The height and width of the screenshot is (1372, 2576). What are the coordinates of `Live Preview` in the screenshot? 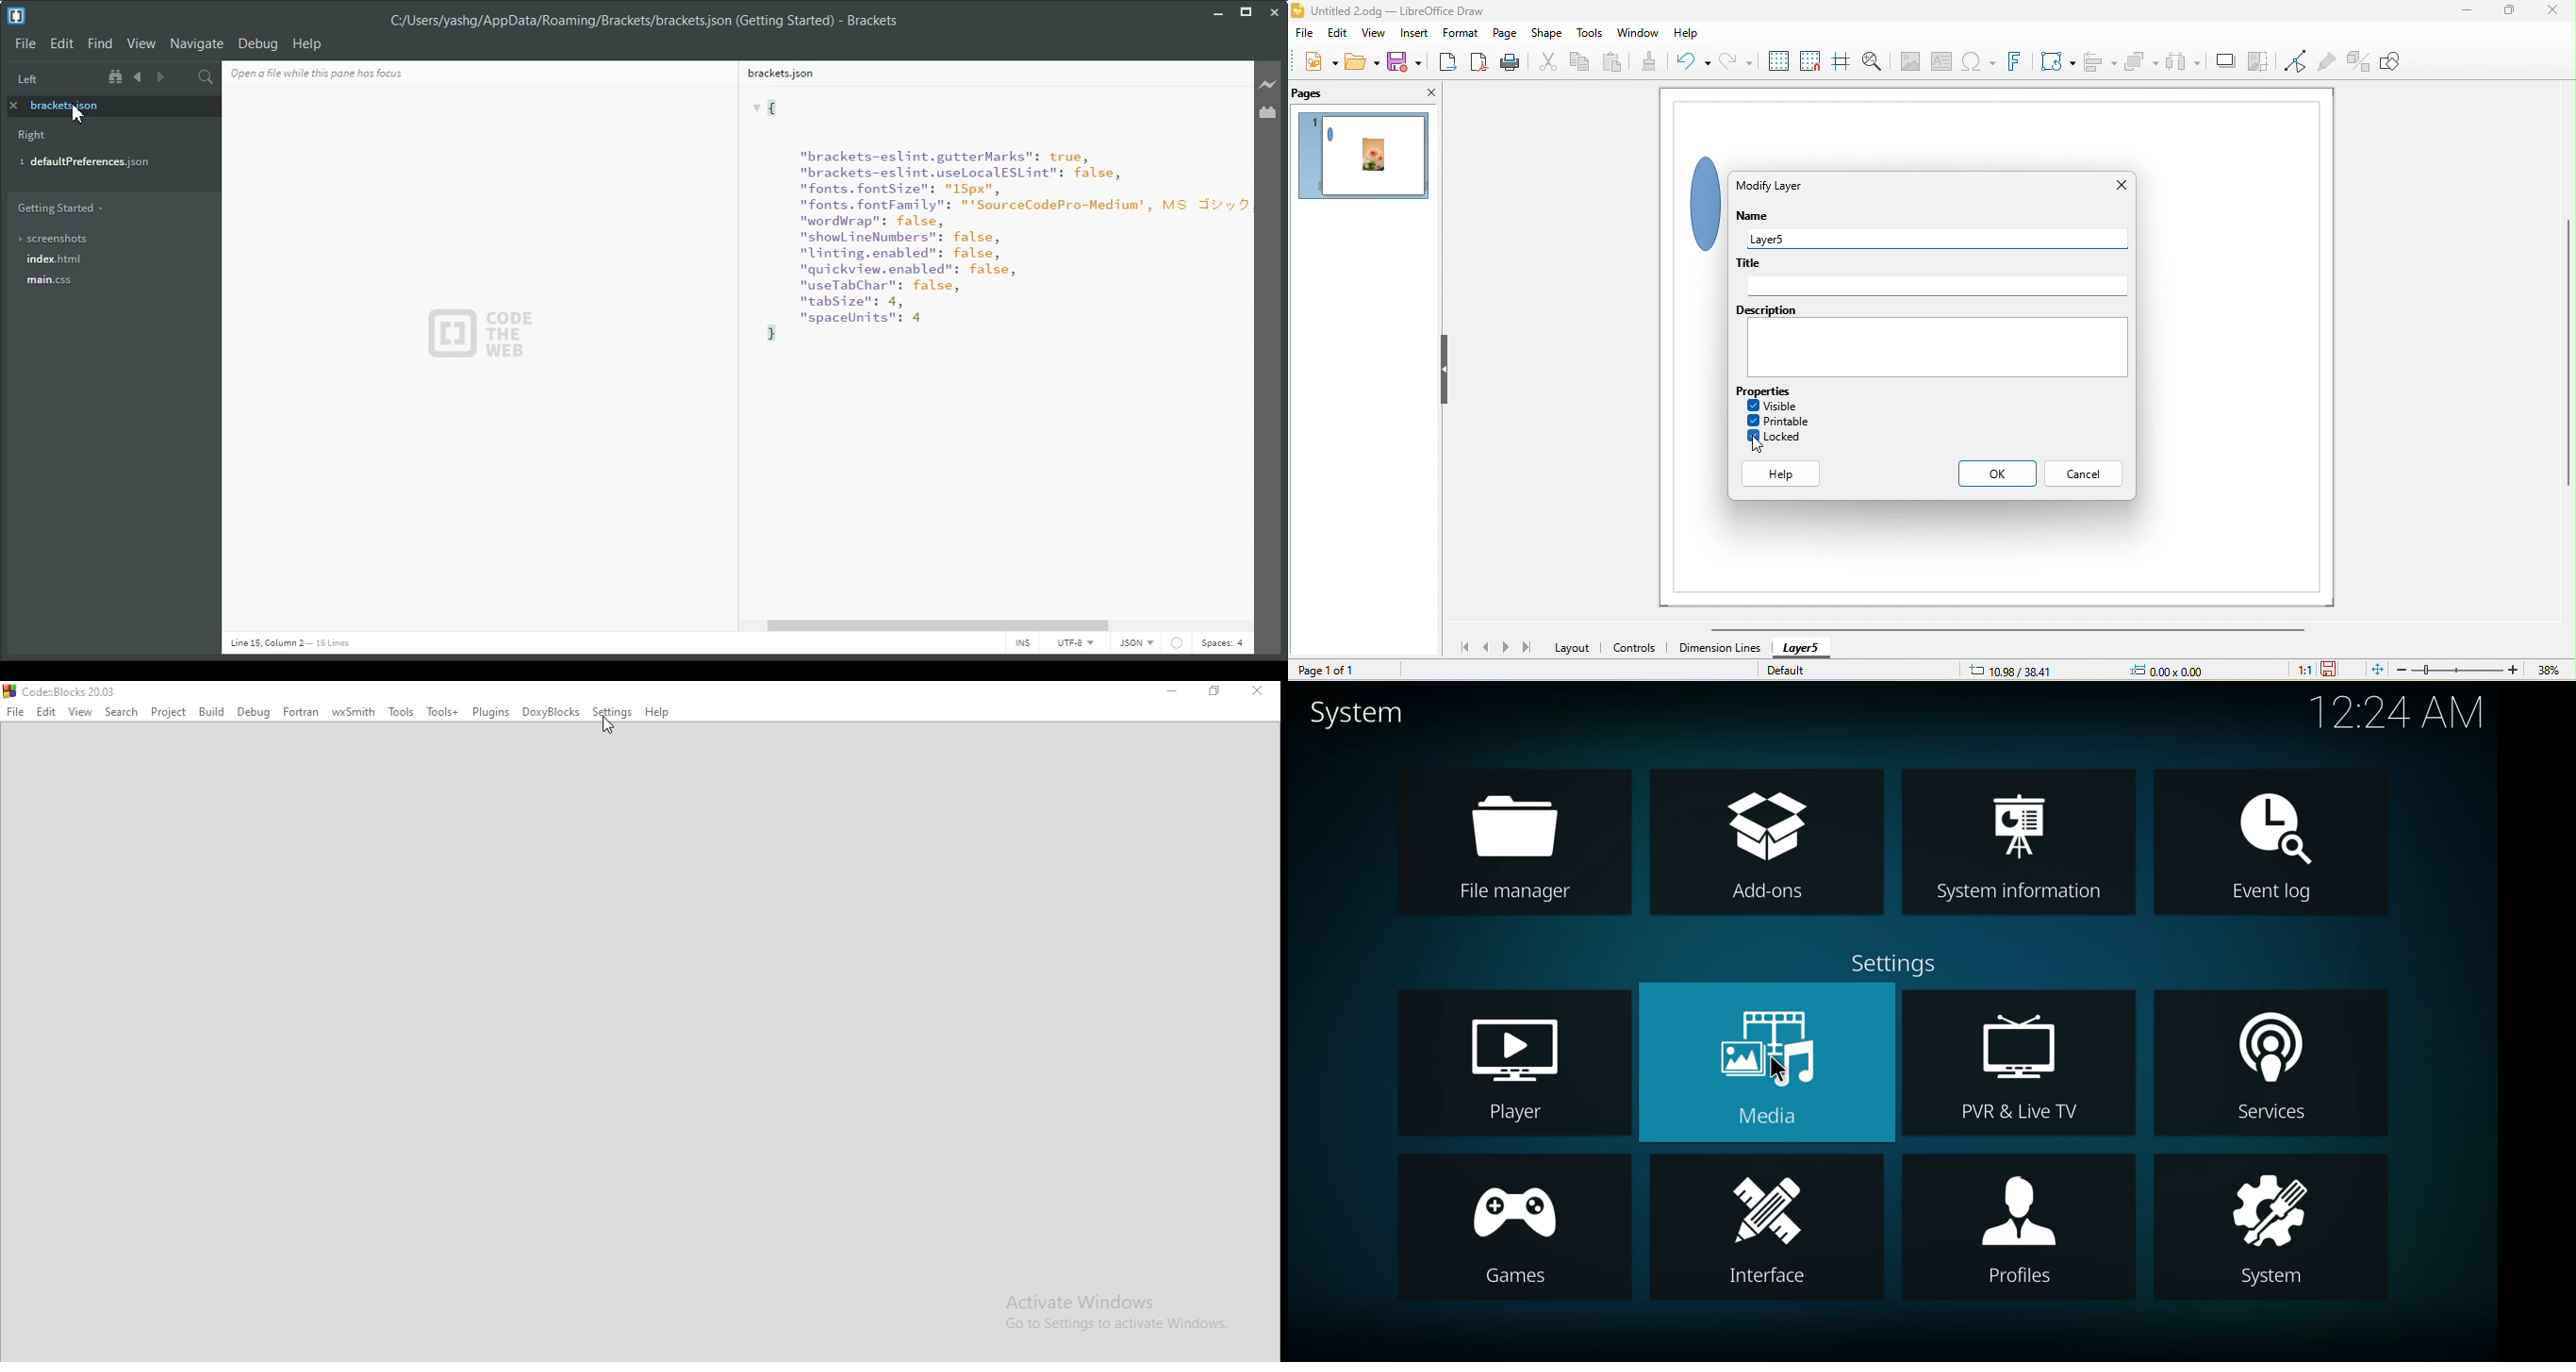 It's located at (1268, 84).